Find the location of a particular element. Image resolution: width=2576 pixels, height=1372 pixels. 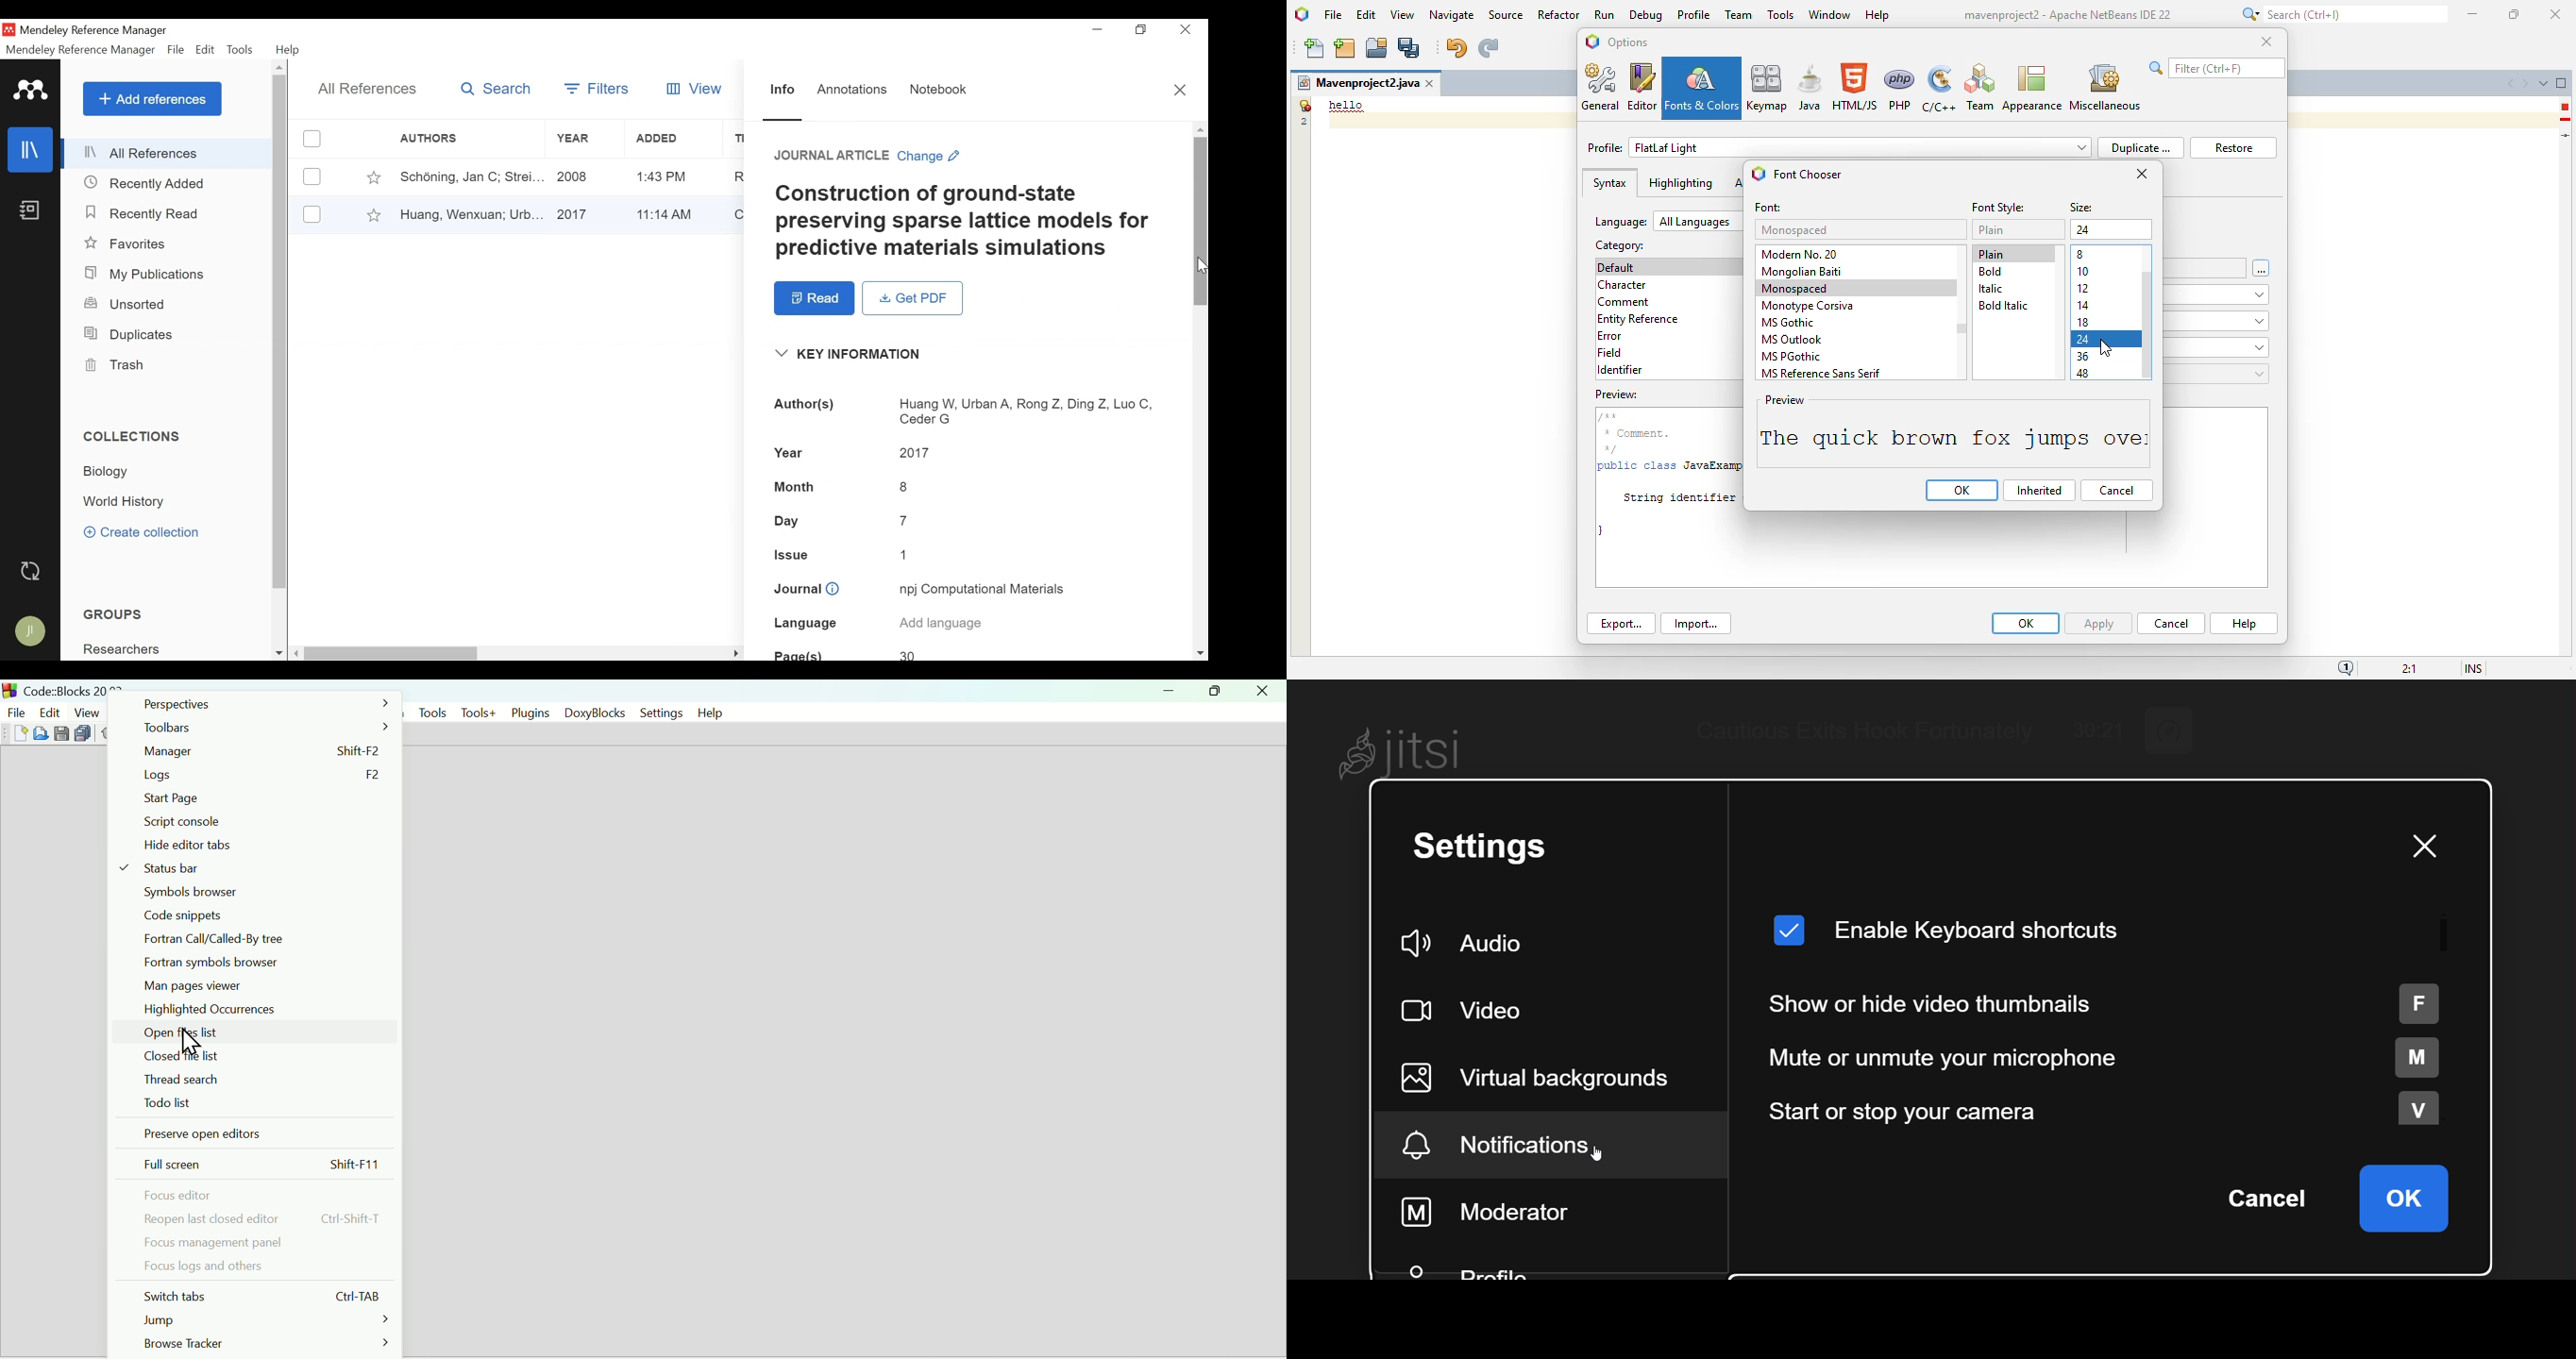

scroll documents left is located at coordinates (2513, 84).